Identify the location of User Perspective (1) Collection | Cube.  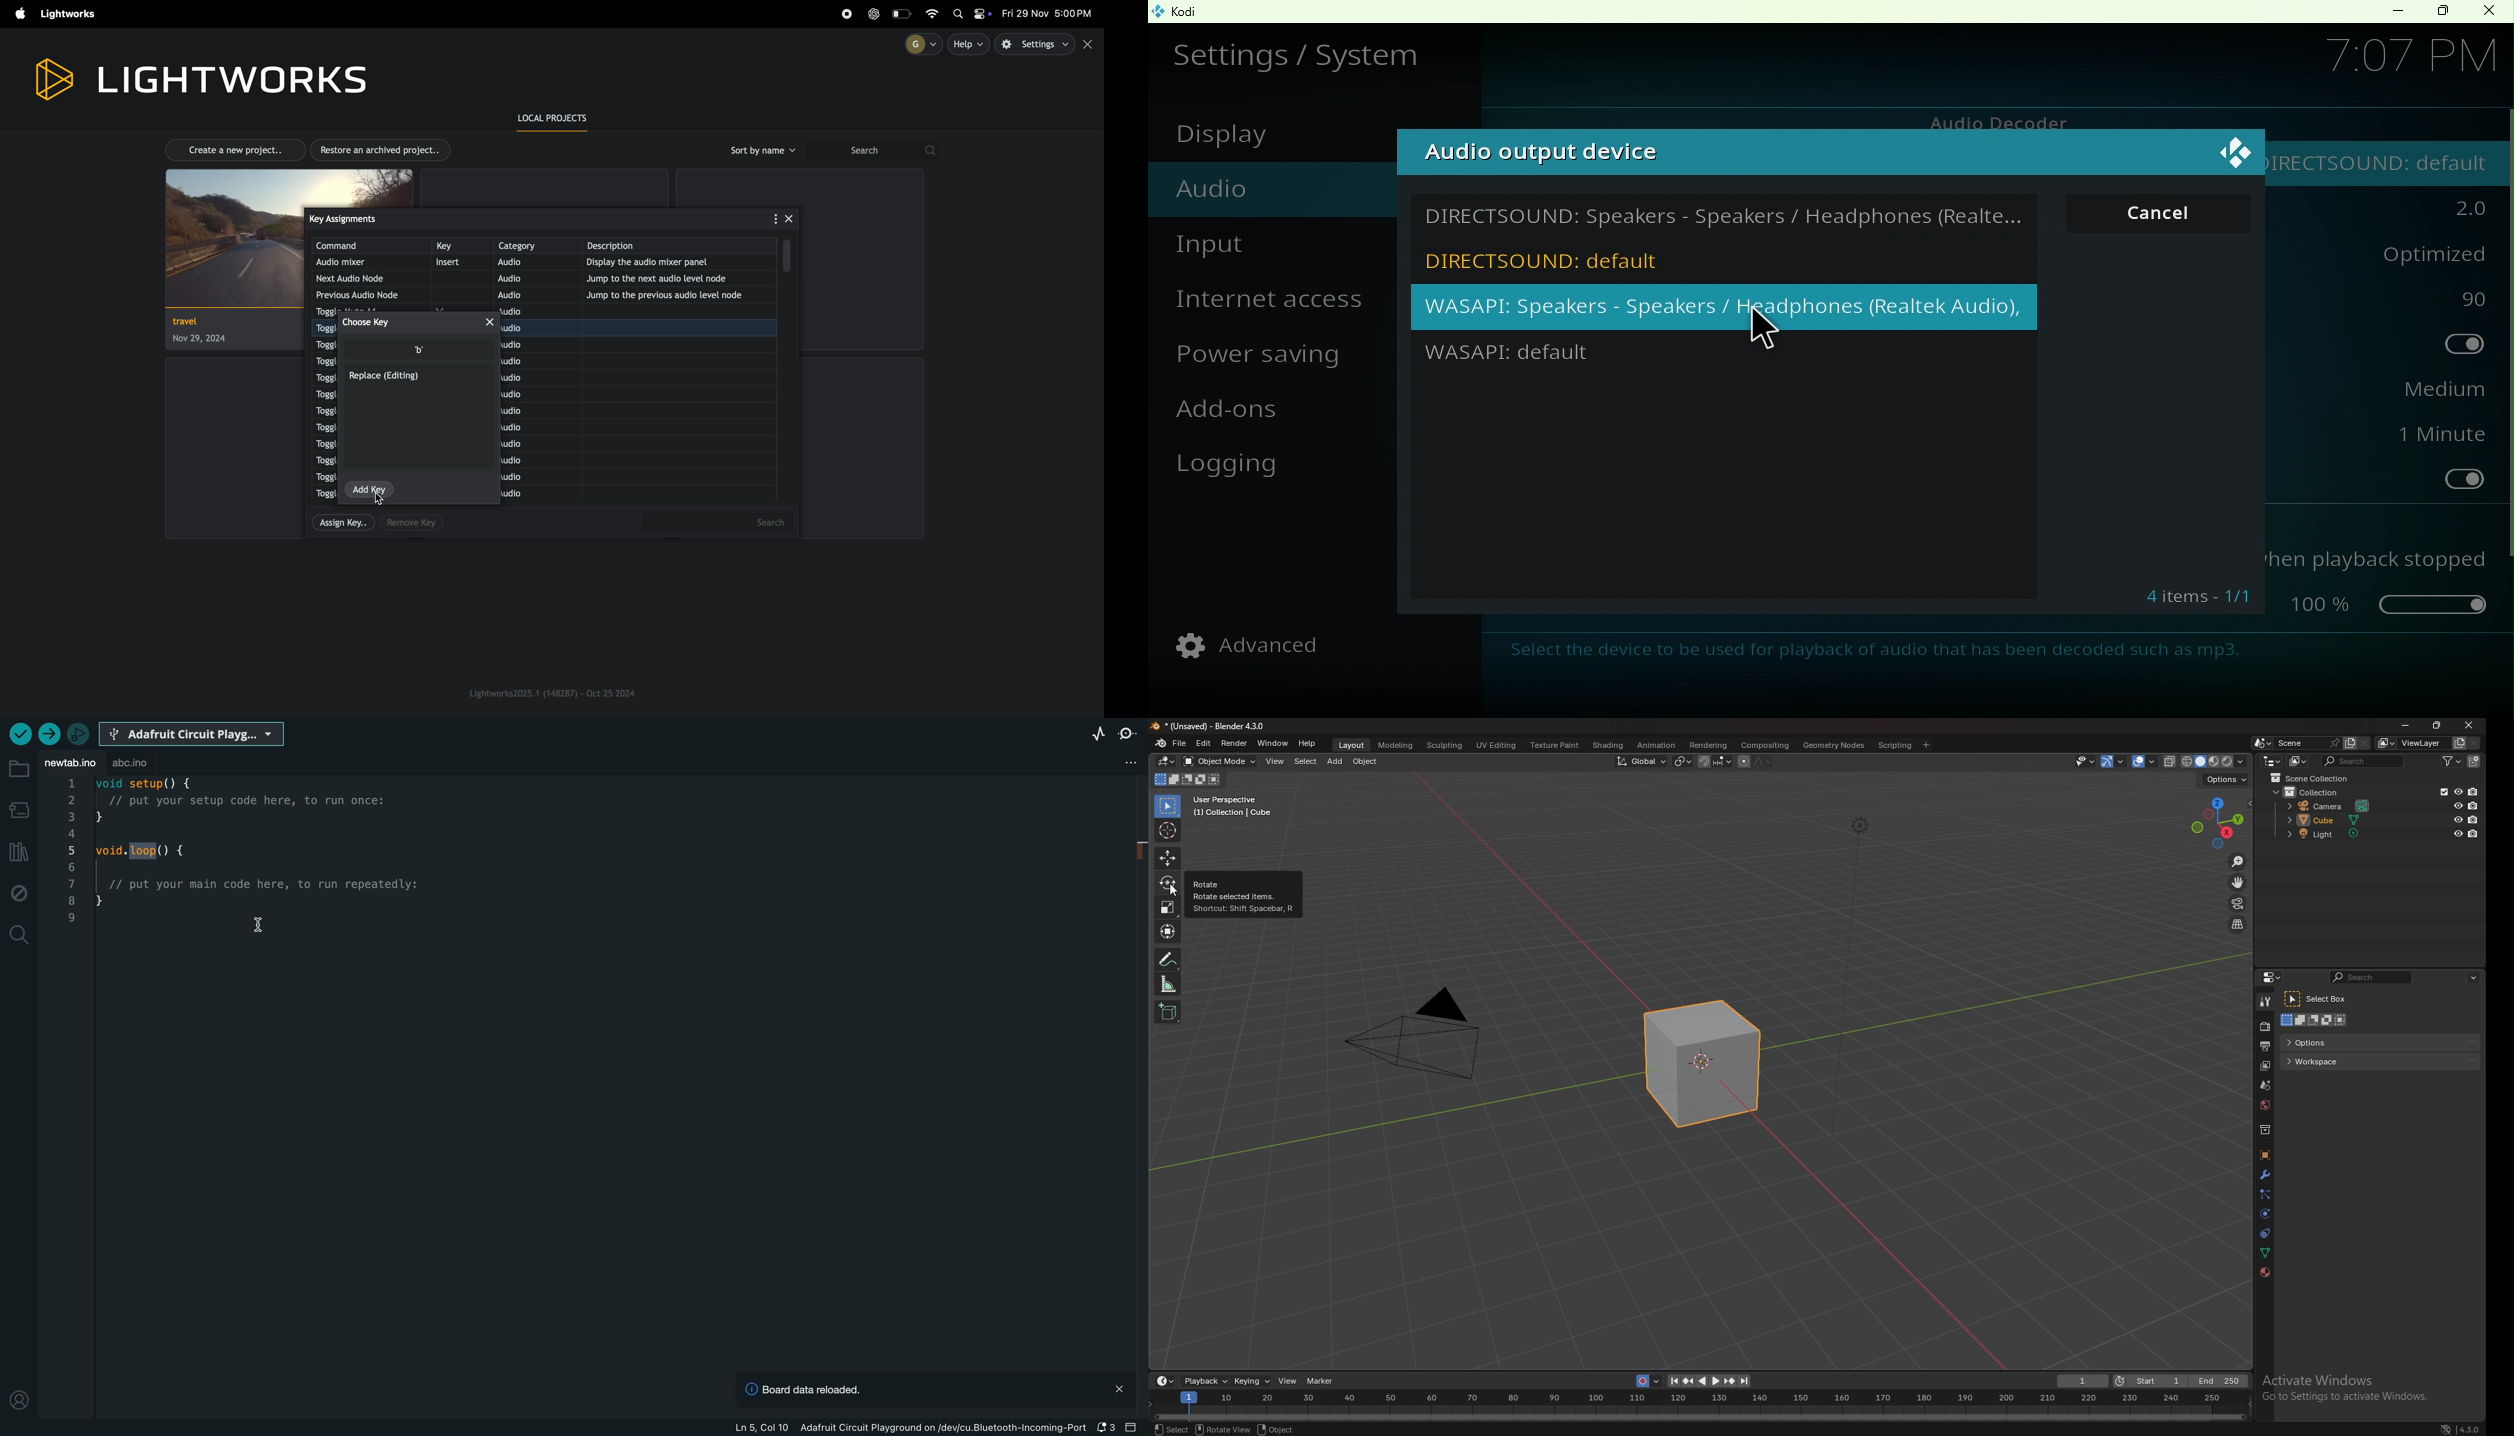
(1233, 807).